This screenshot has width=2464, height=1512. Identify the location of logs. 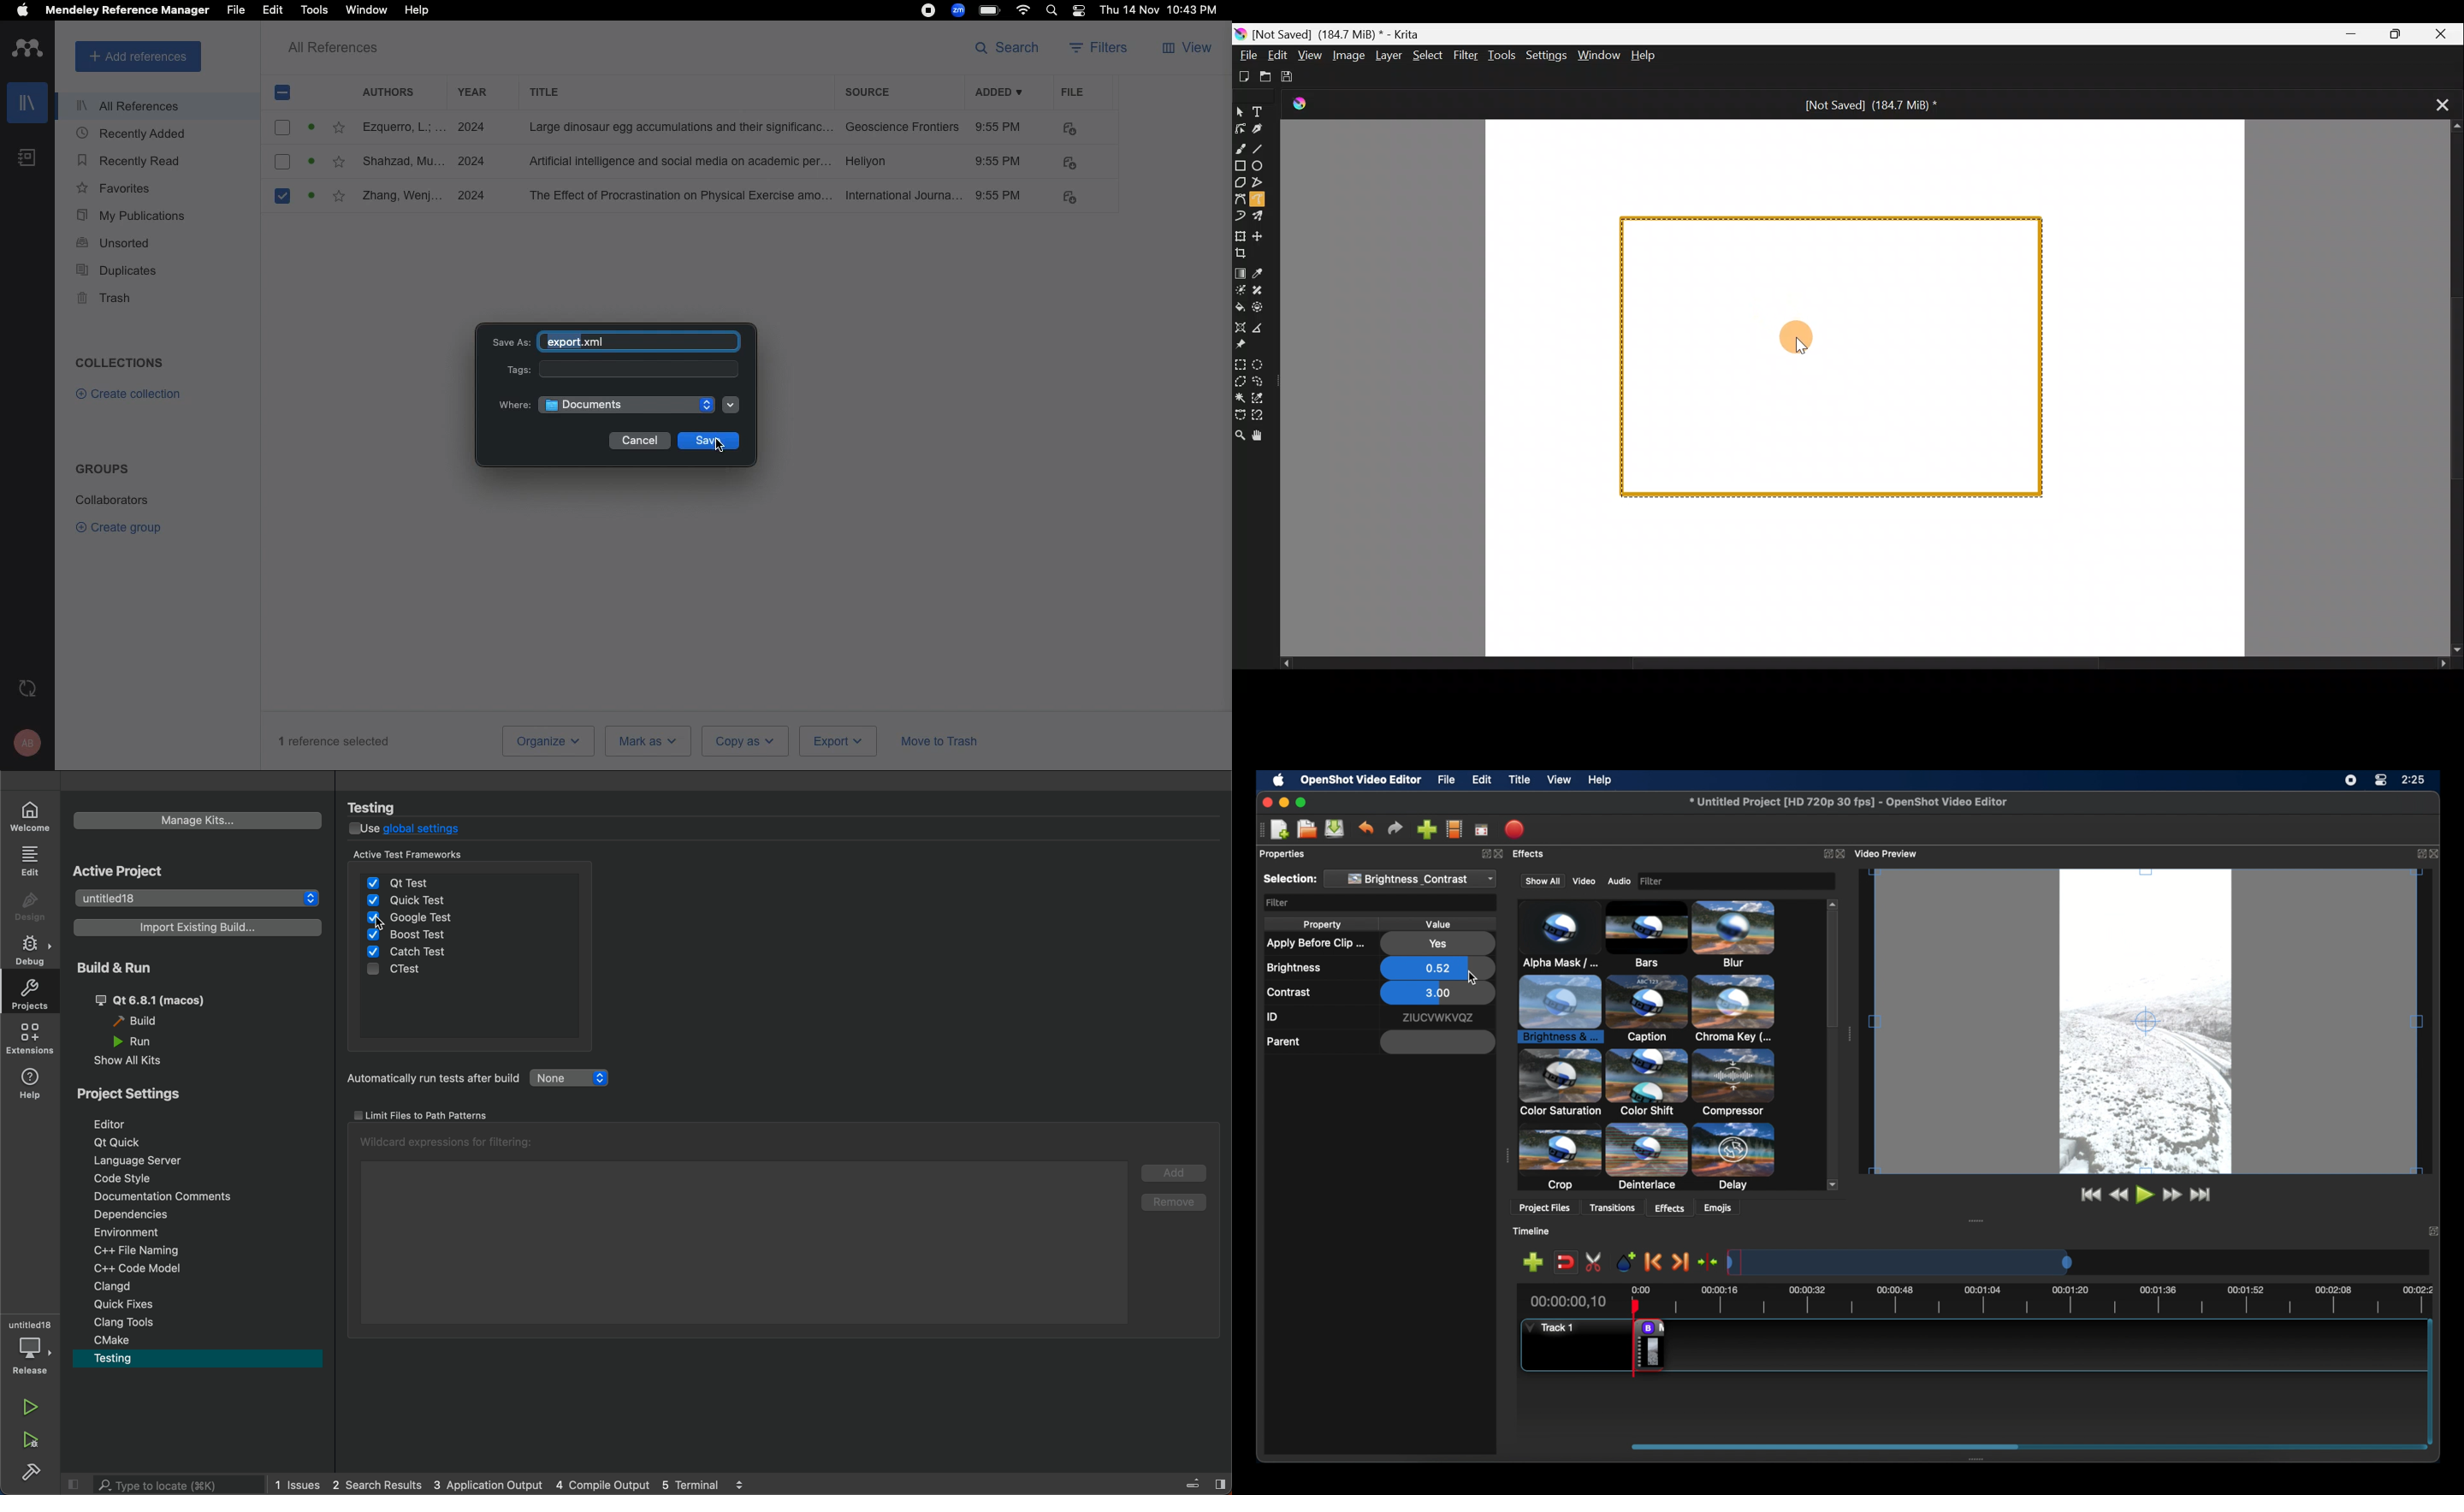
(509, 1487).